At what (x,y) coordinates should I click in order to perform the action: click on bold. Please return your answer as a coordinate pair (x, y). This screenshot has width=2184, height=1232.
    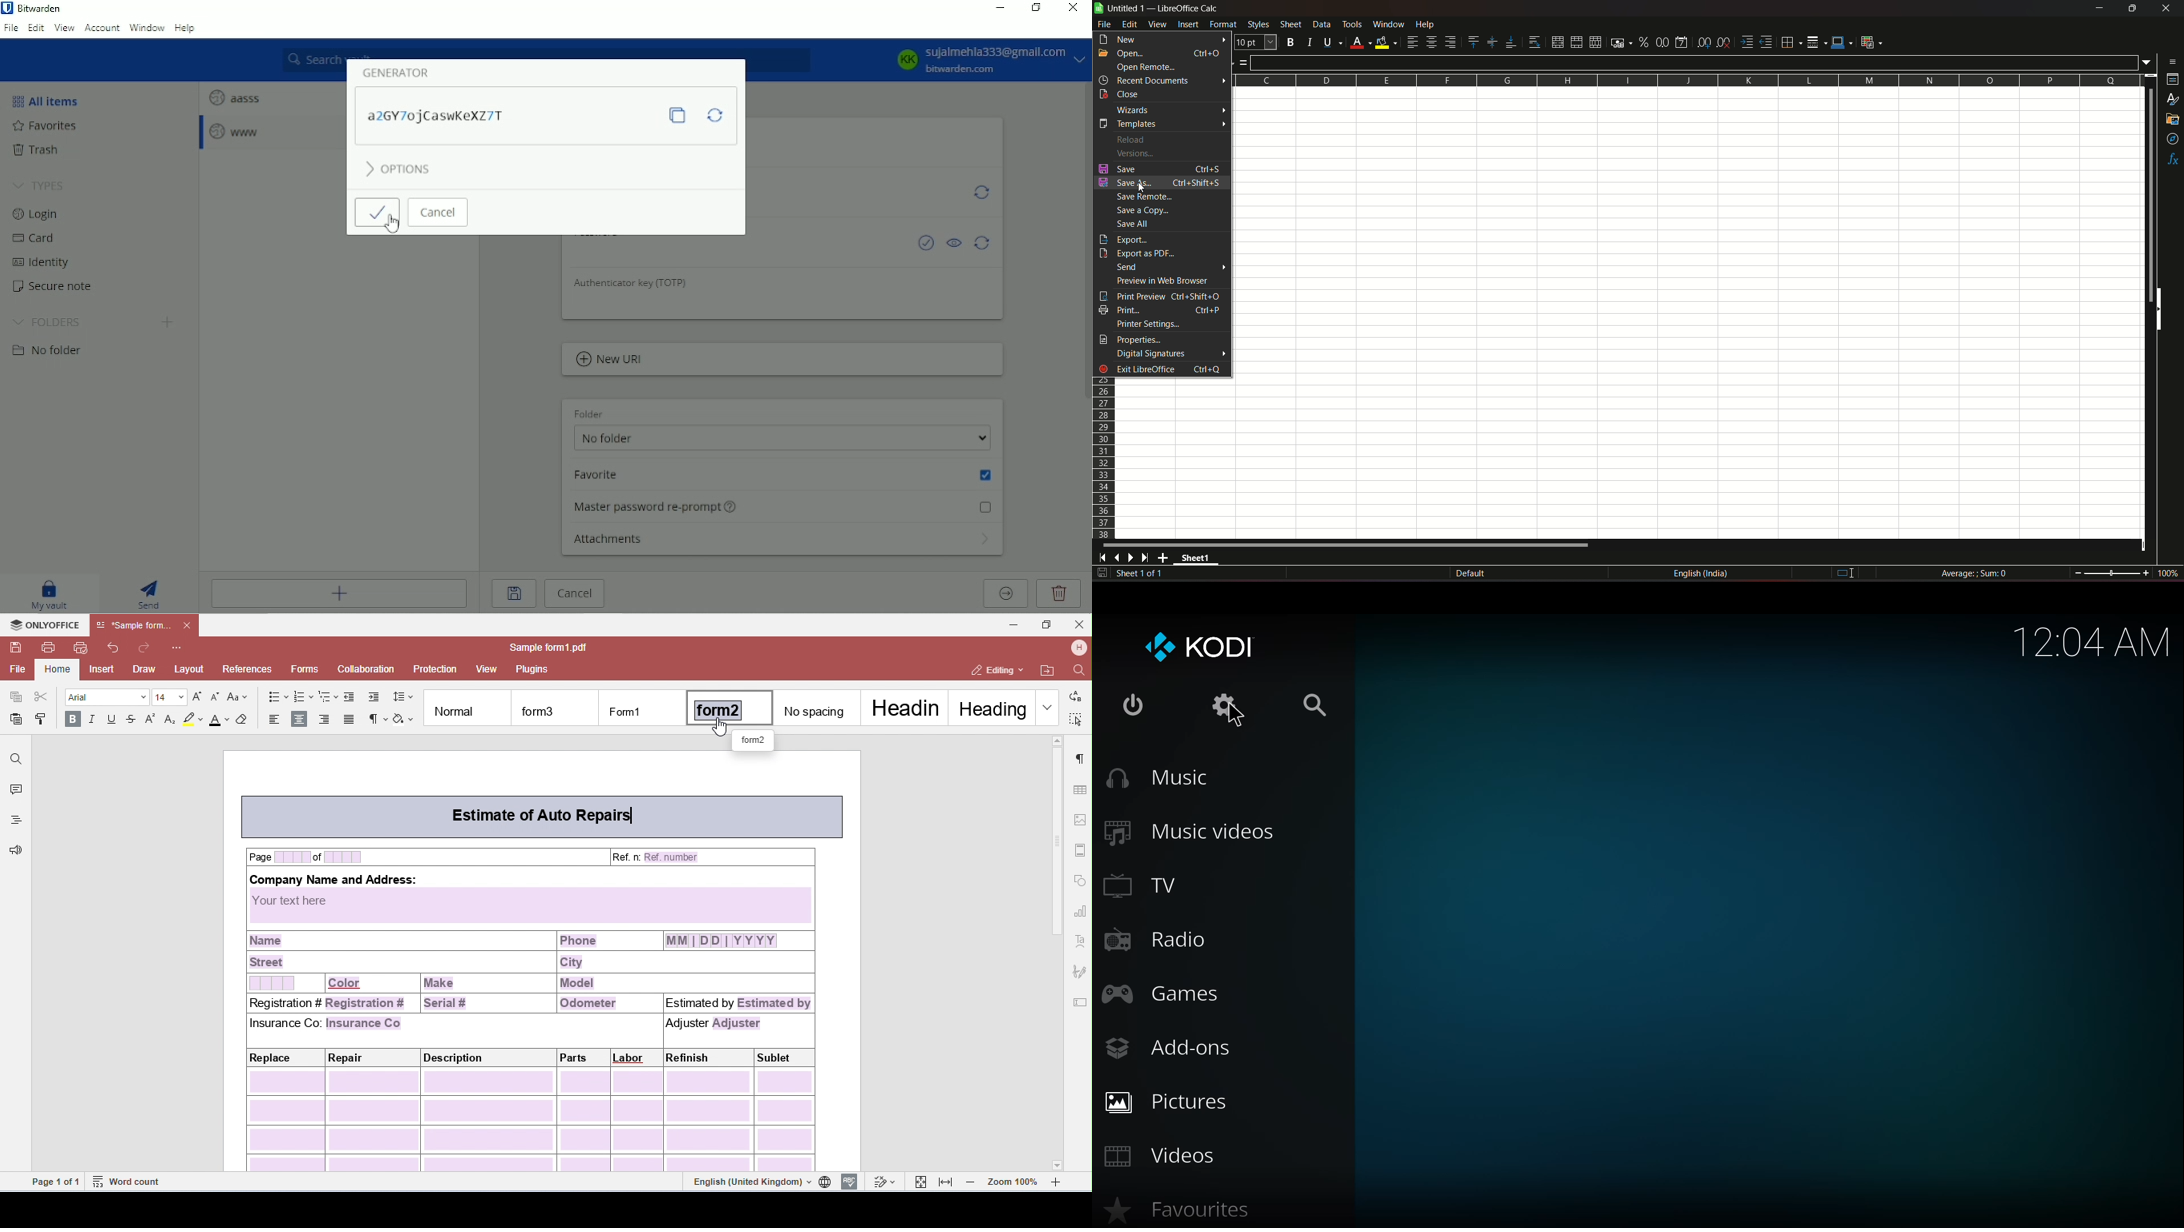
    Looking at the image, I should click on (1290, 41).